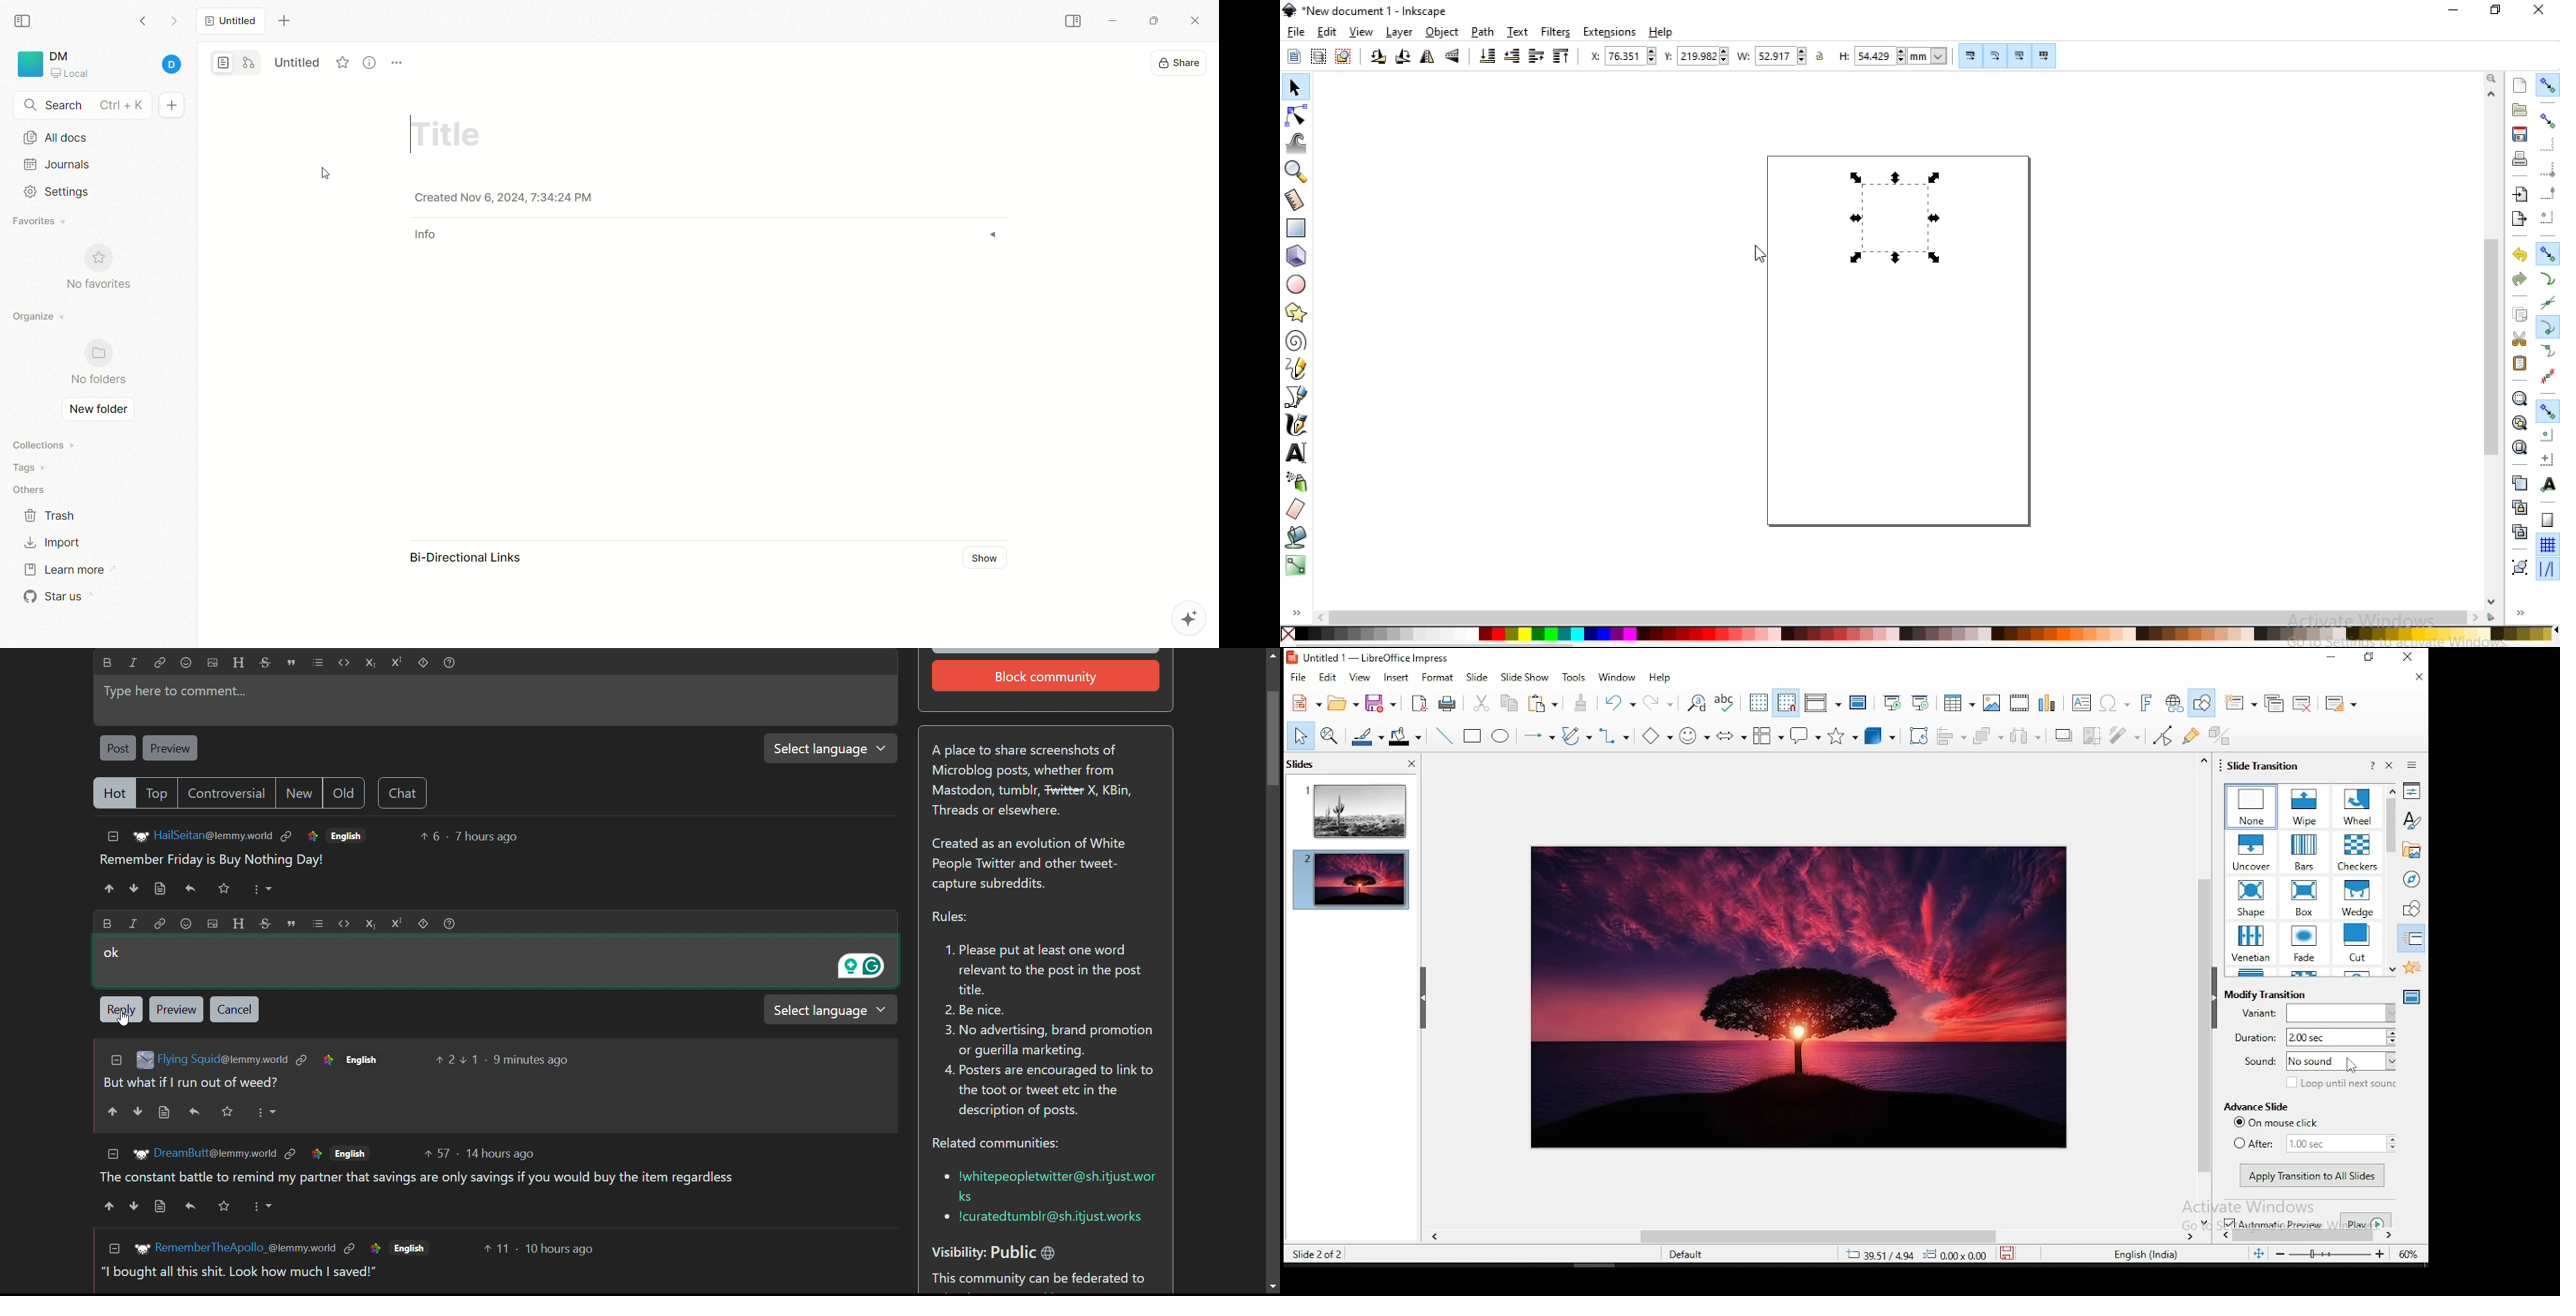 This screenshot has height=1316, width=2576. Describe the element at coordinates (2304, 897) in the screenshot. I see `transition effects` at that location.